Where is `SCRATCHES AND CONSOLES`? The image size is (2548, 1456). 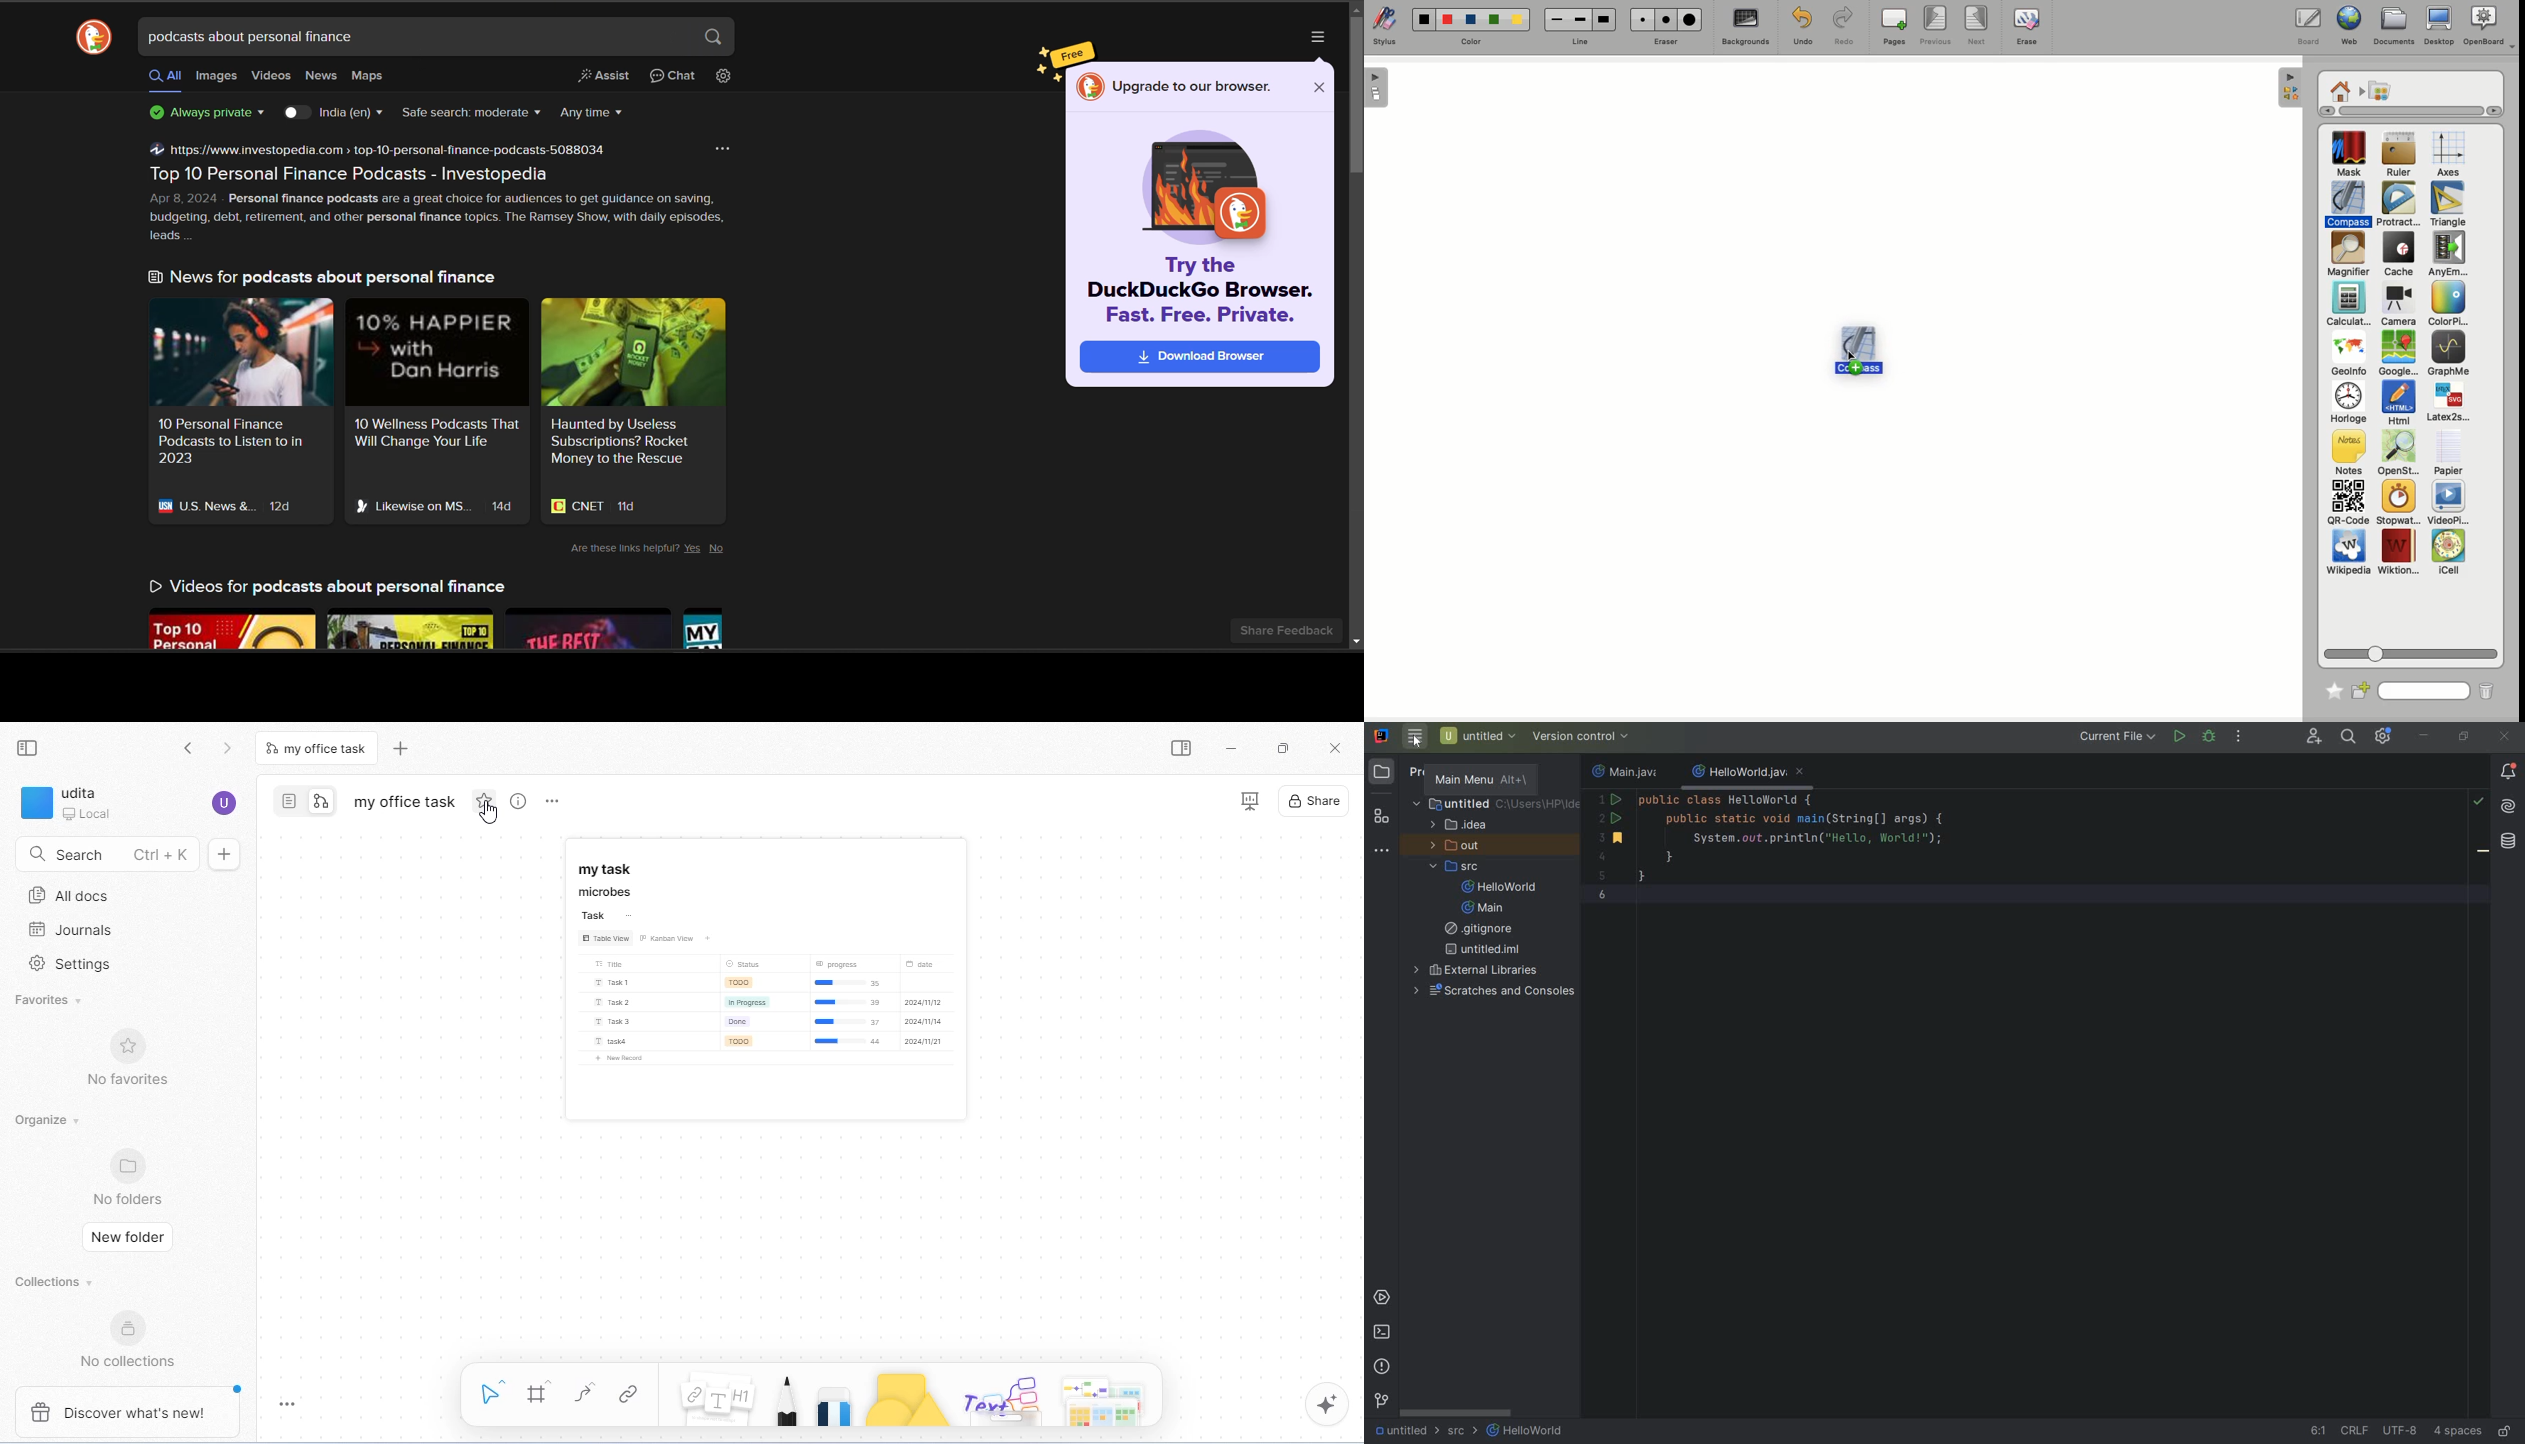 SCRATCHES AND CONSOLES is located at coordinates (1497, 992).